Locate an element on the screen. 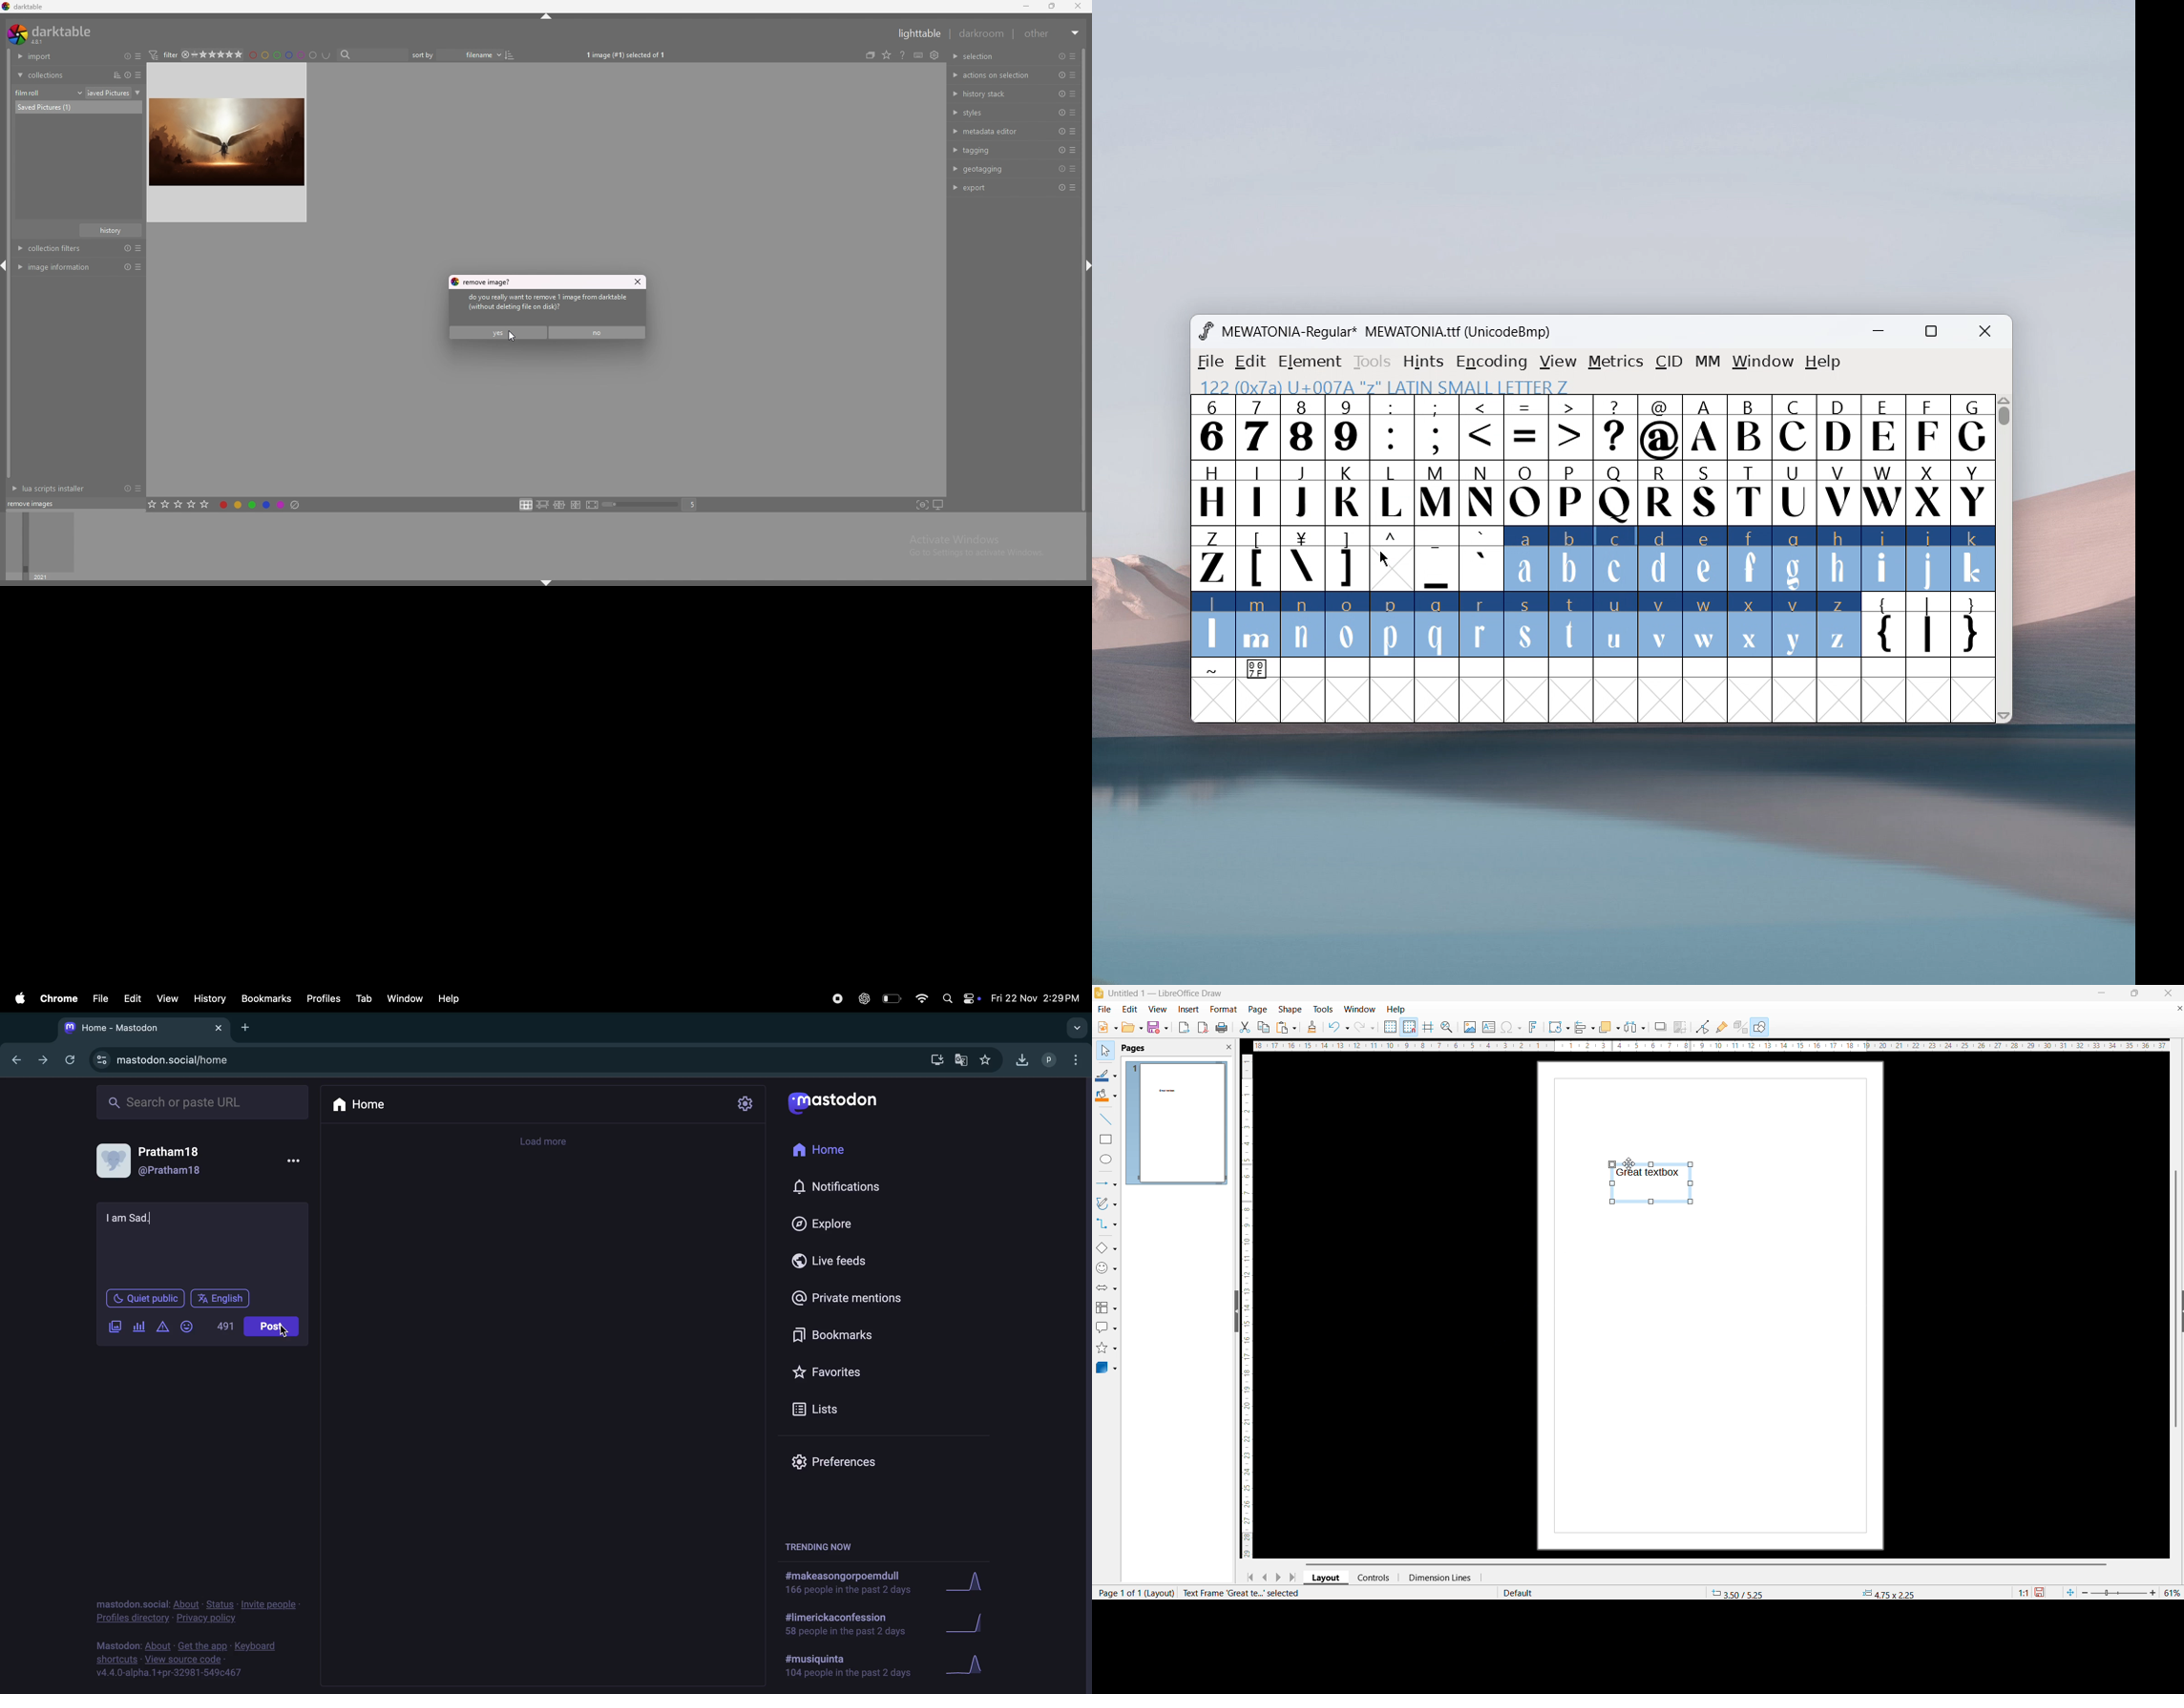 The image size is (2184, 1708). H is located at coordinates (1211, 491).